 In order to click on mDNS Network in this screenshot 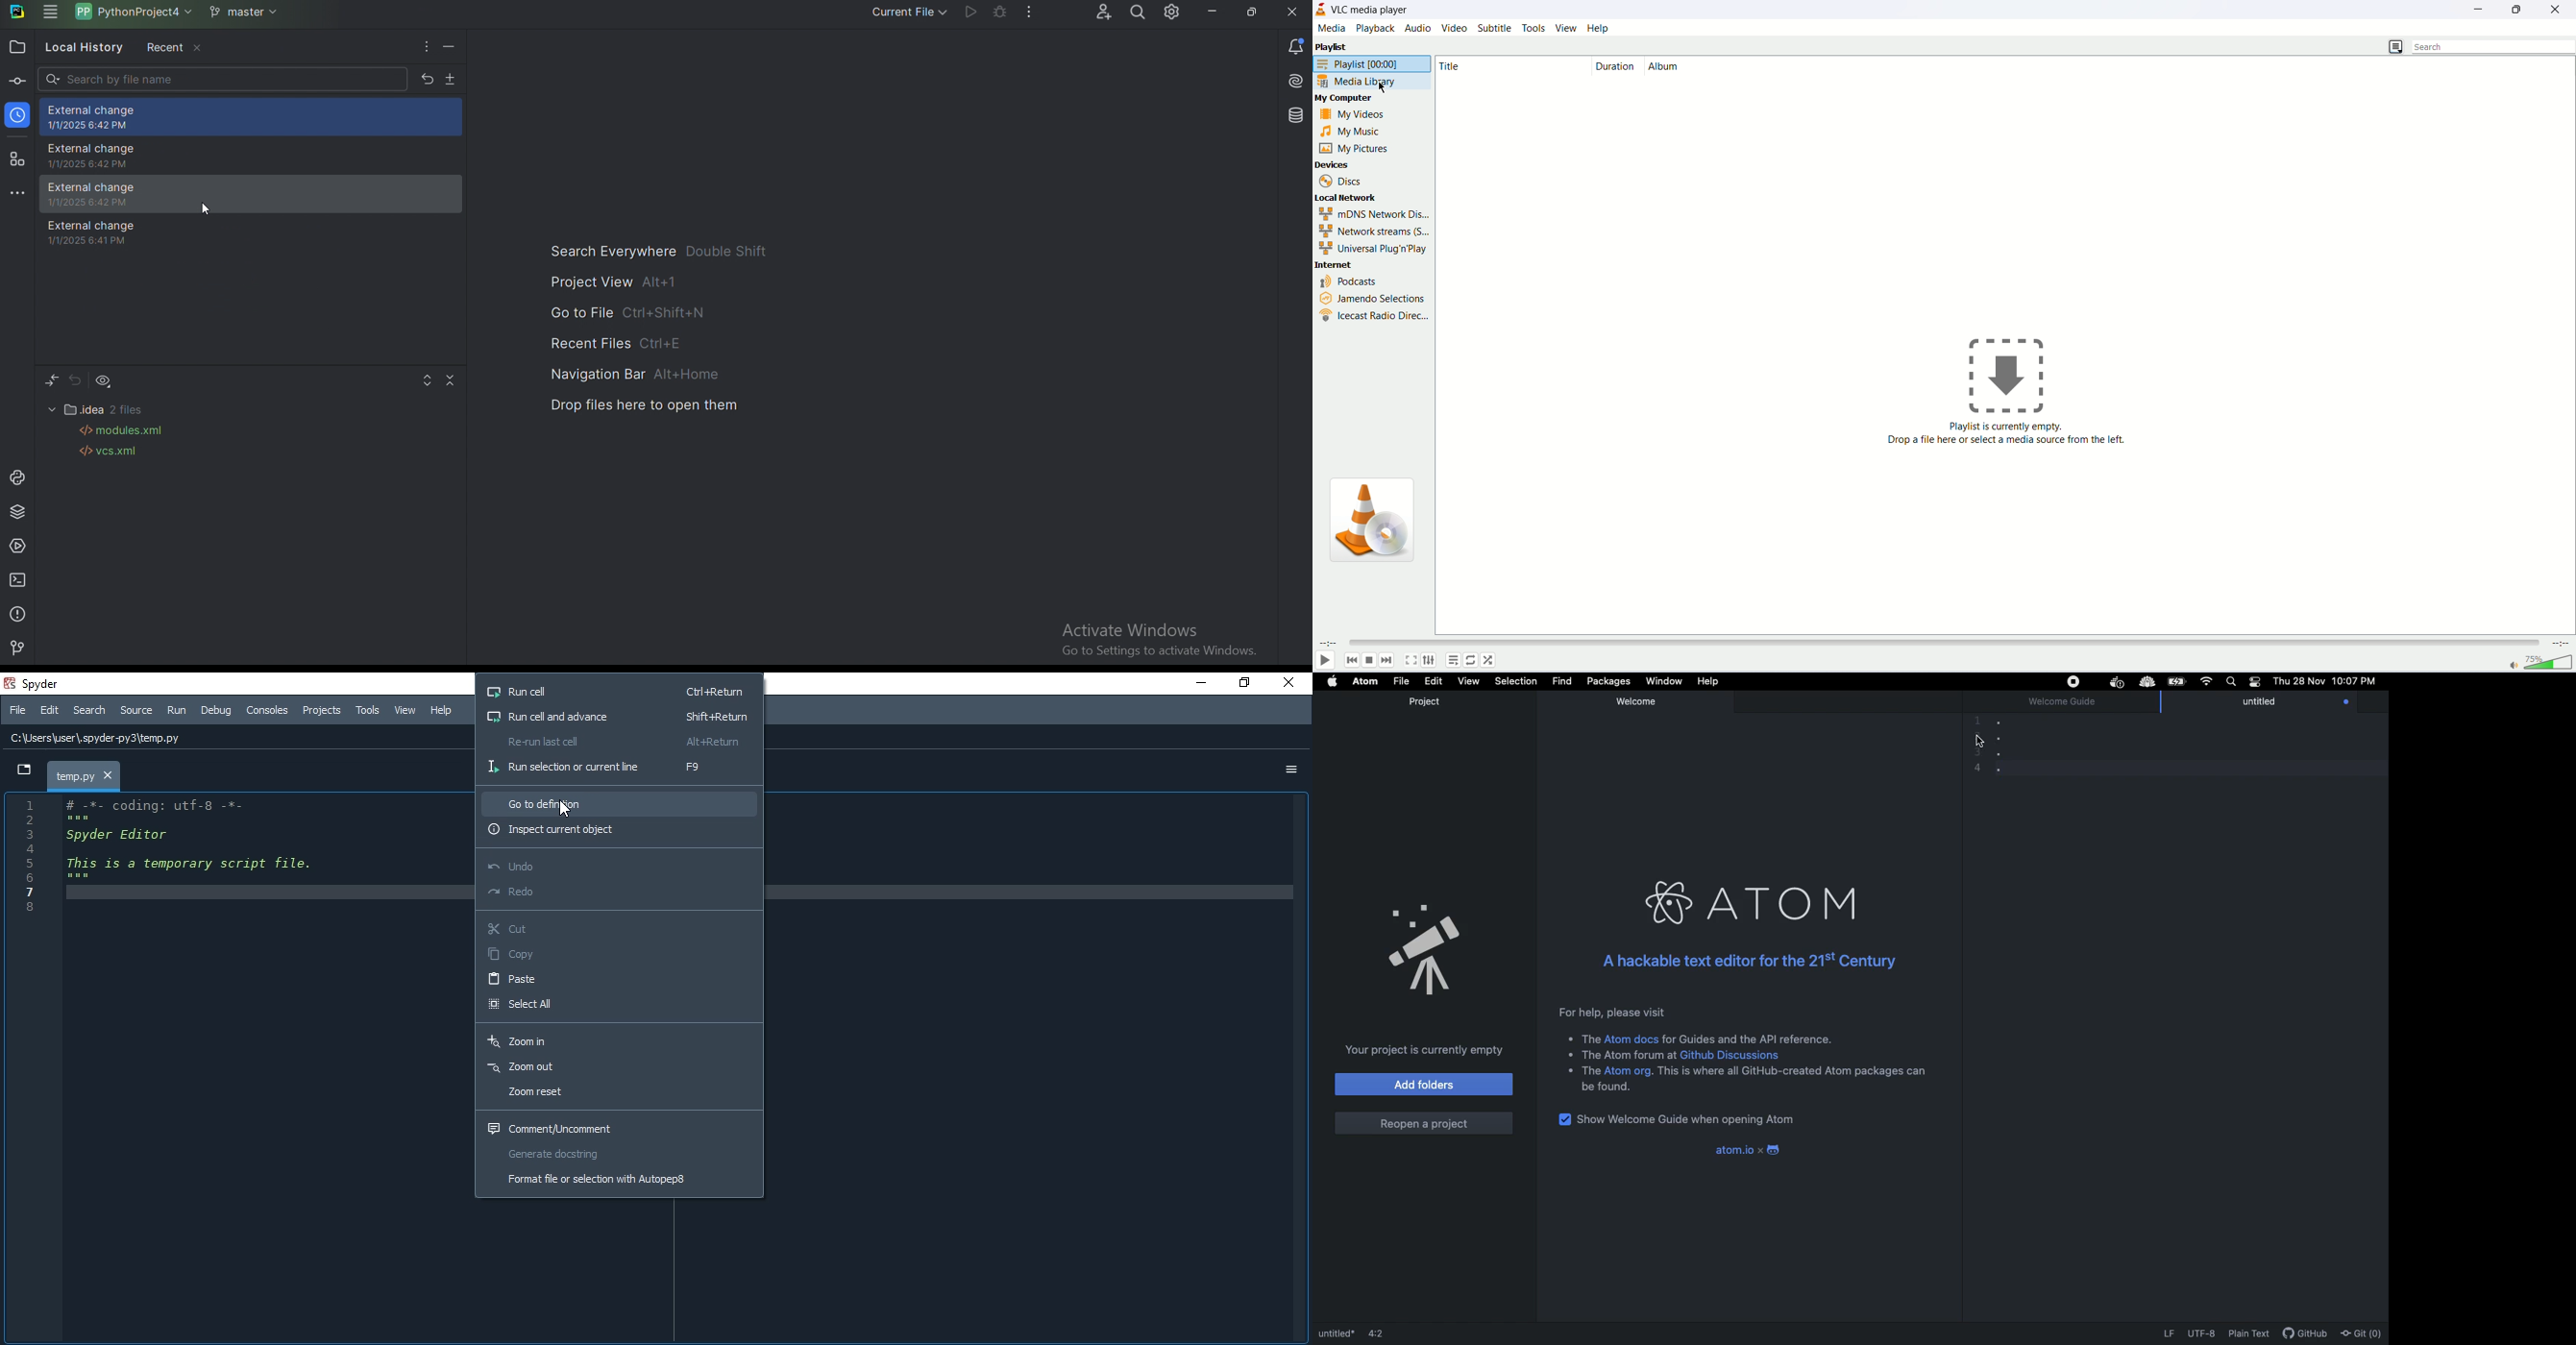, I will do `click(1373, 213)`.